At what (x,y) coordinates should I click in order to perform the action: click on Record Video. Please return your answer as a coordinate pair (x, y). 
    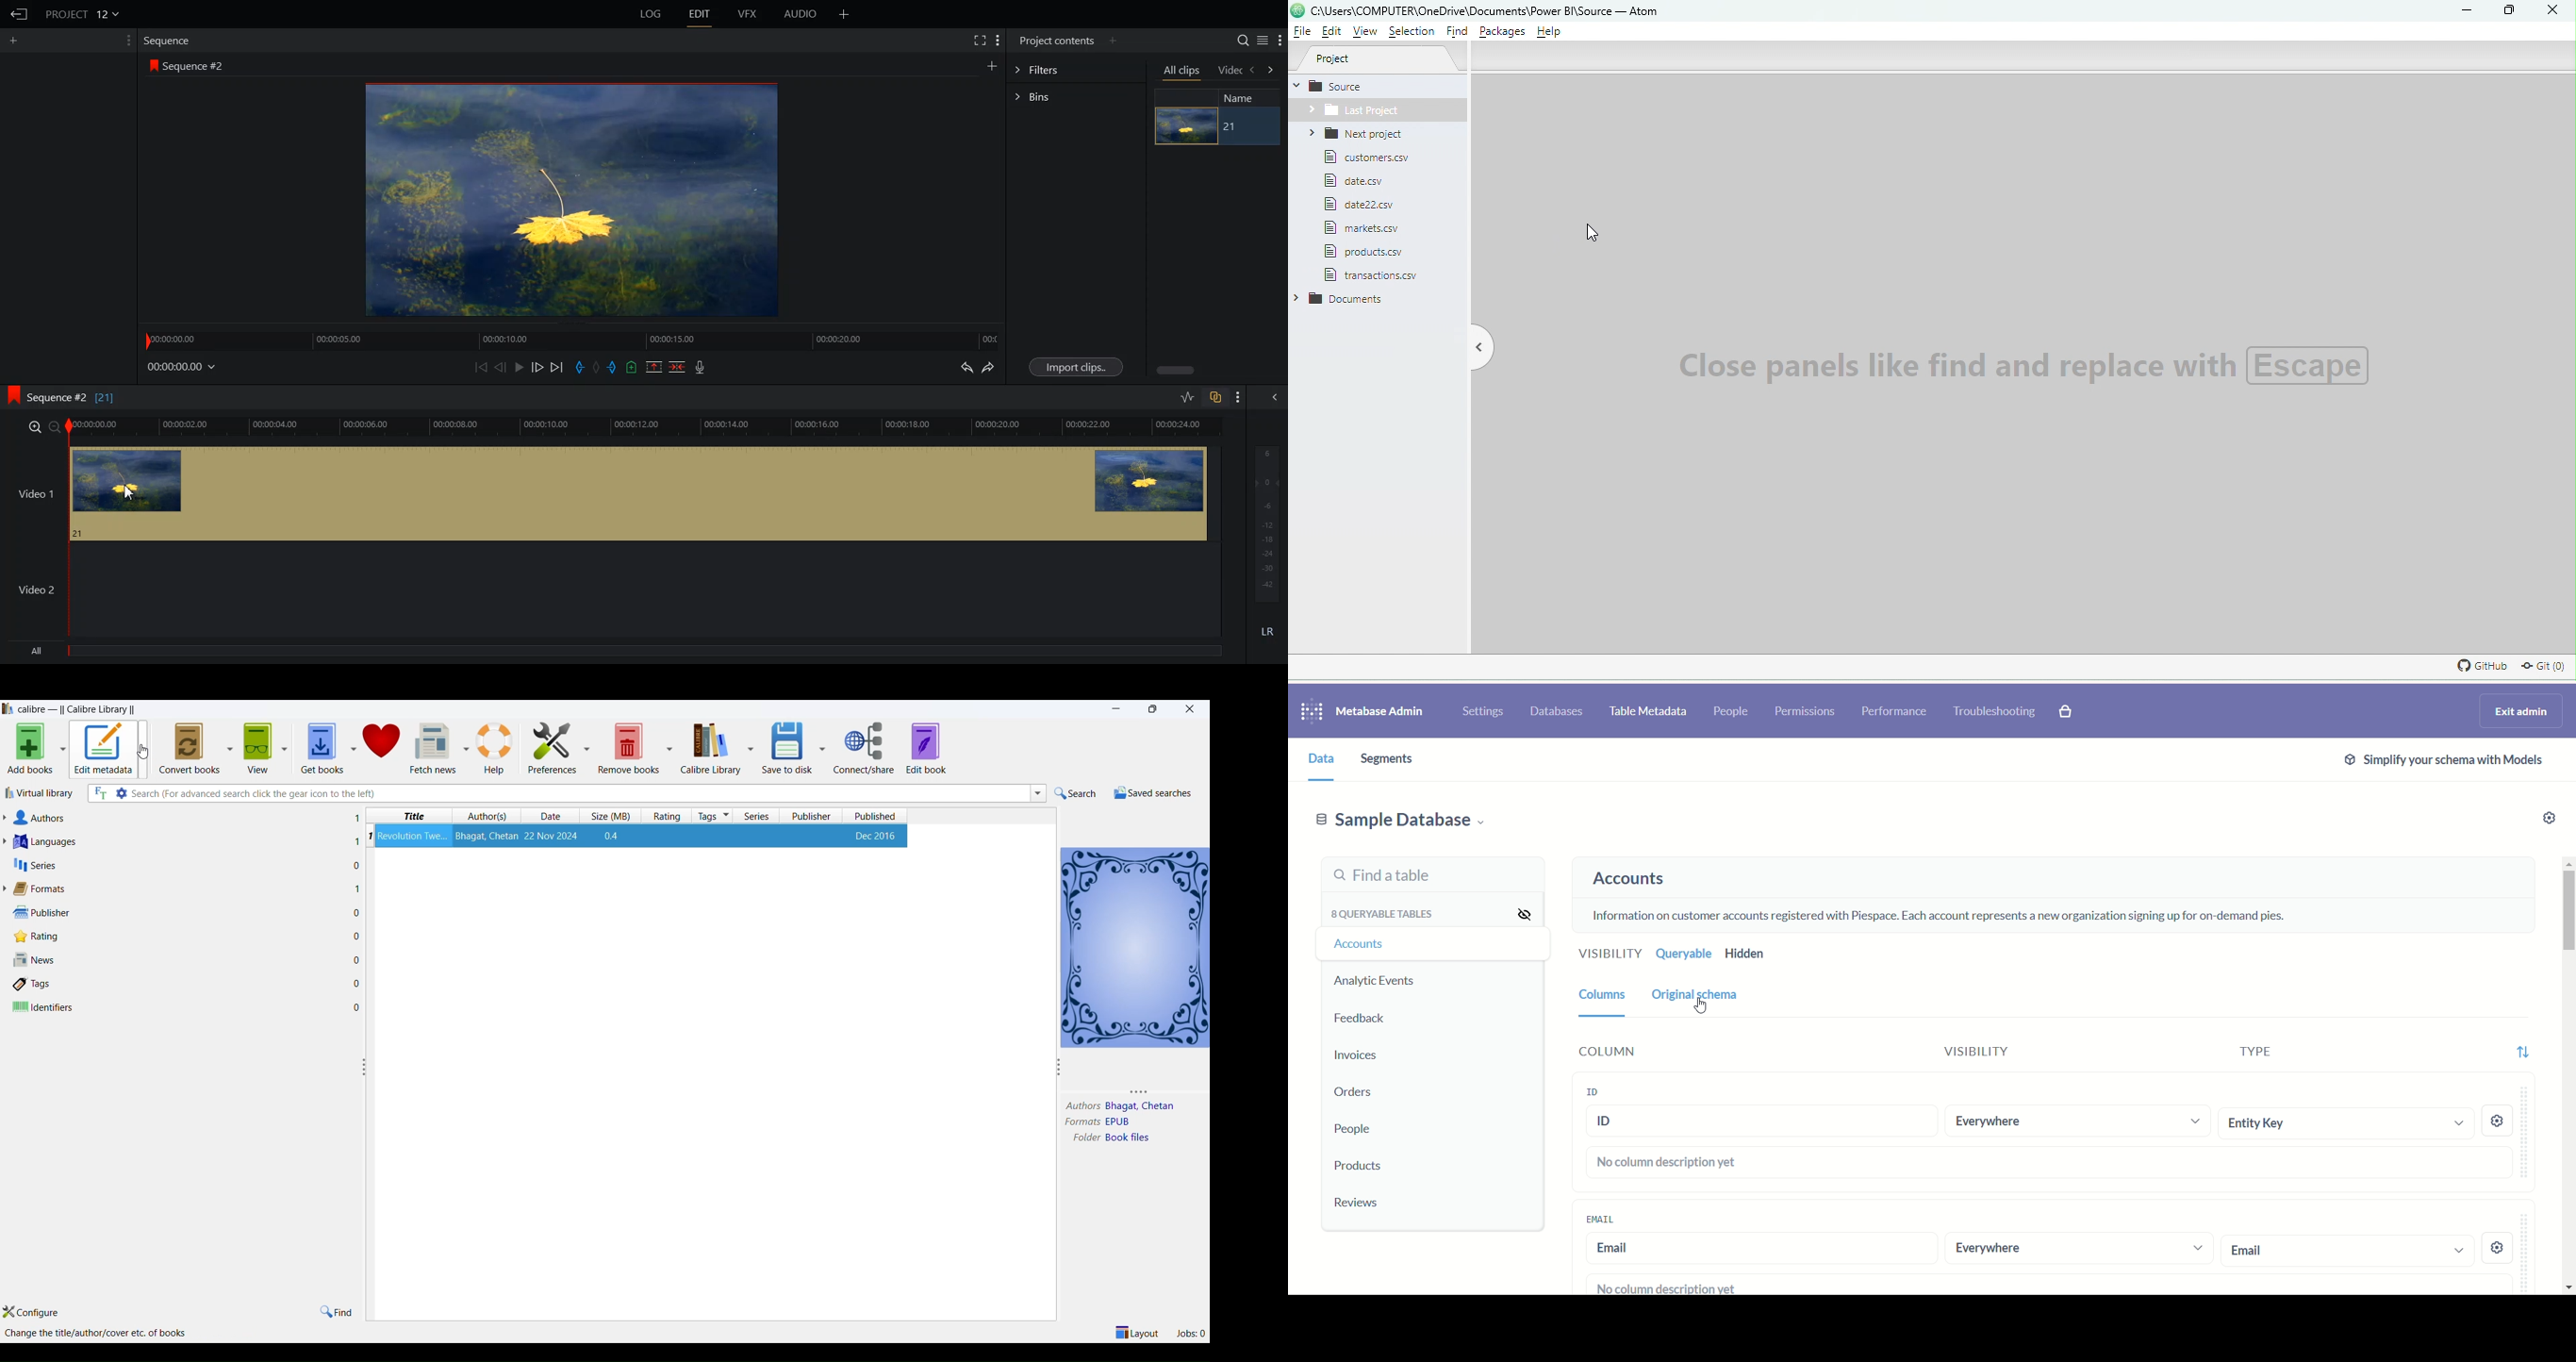
    Looking at the image, I should click on (700, 367).